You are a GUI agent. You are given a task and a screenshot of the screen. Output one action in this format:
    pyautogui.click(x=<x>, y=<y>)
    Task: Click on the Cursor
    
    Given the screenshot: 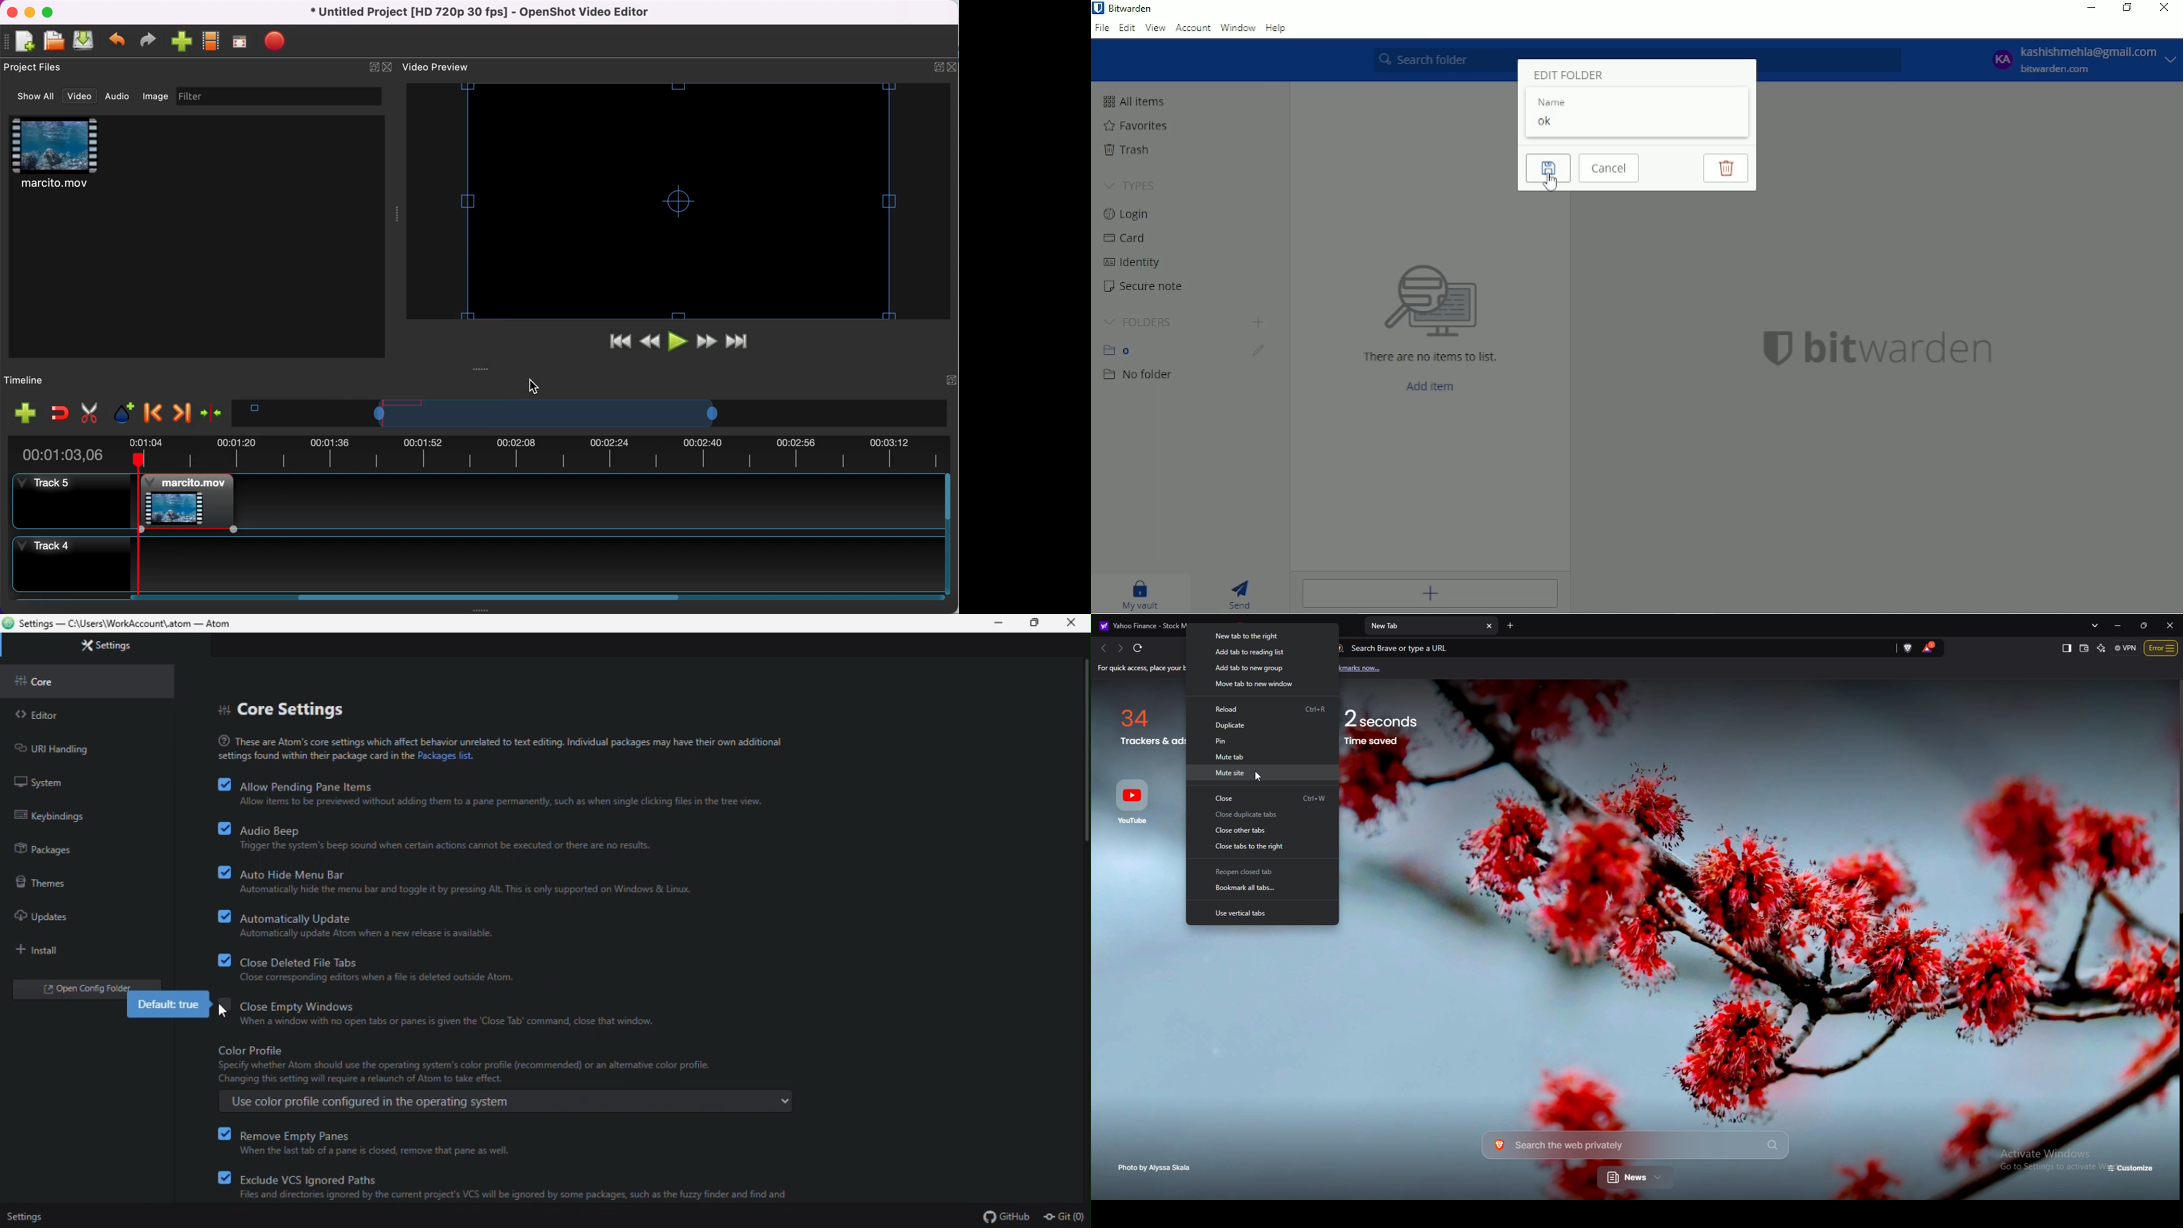 What is the action you would take?
    pyautogui.click(x=1550, y=183)
    